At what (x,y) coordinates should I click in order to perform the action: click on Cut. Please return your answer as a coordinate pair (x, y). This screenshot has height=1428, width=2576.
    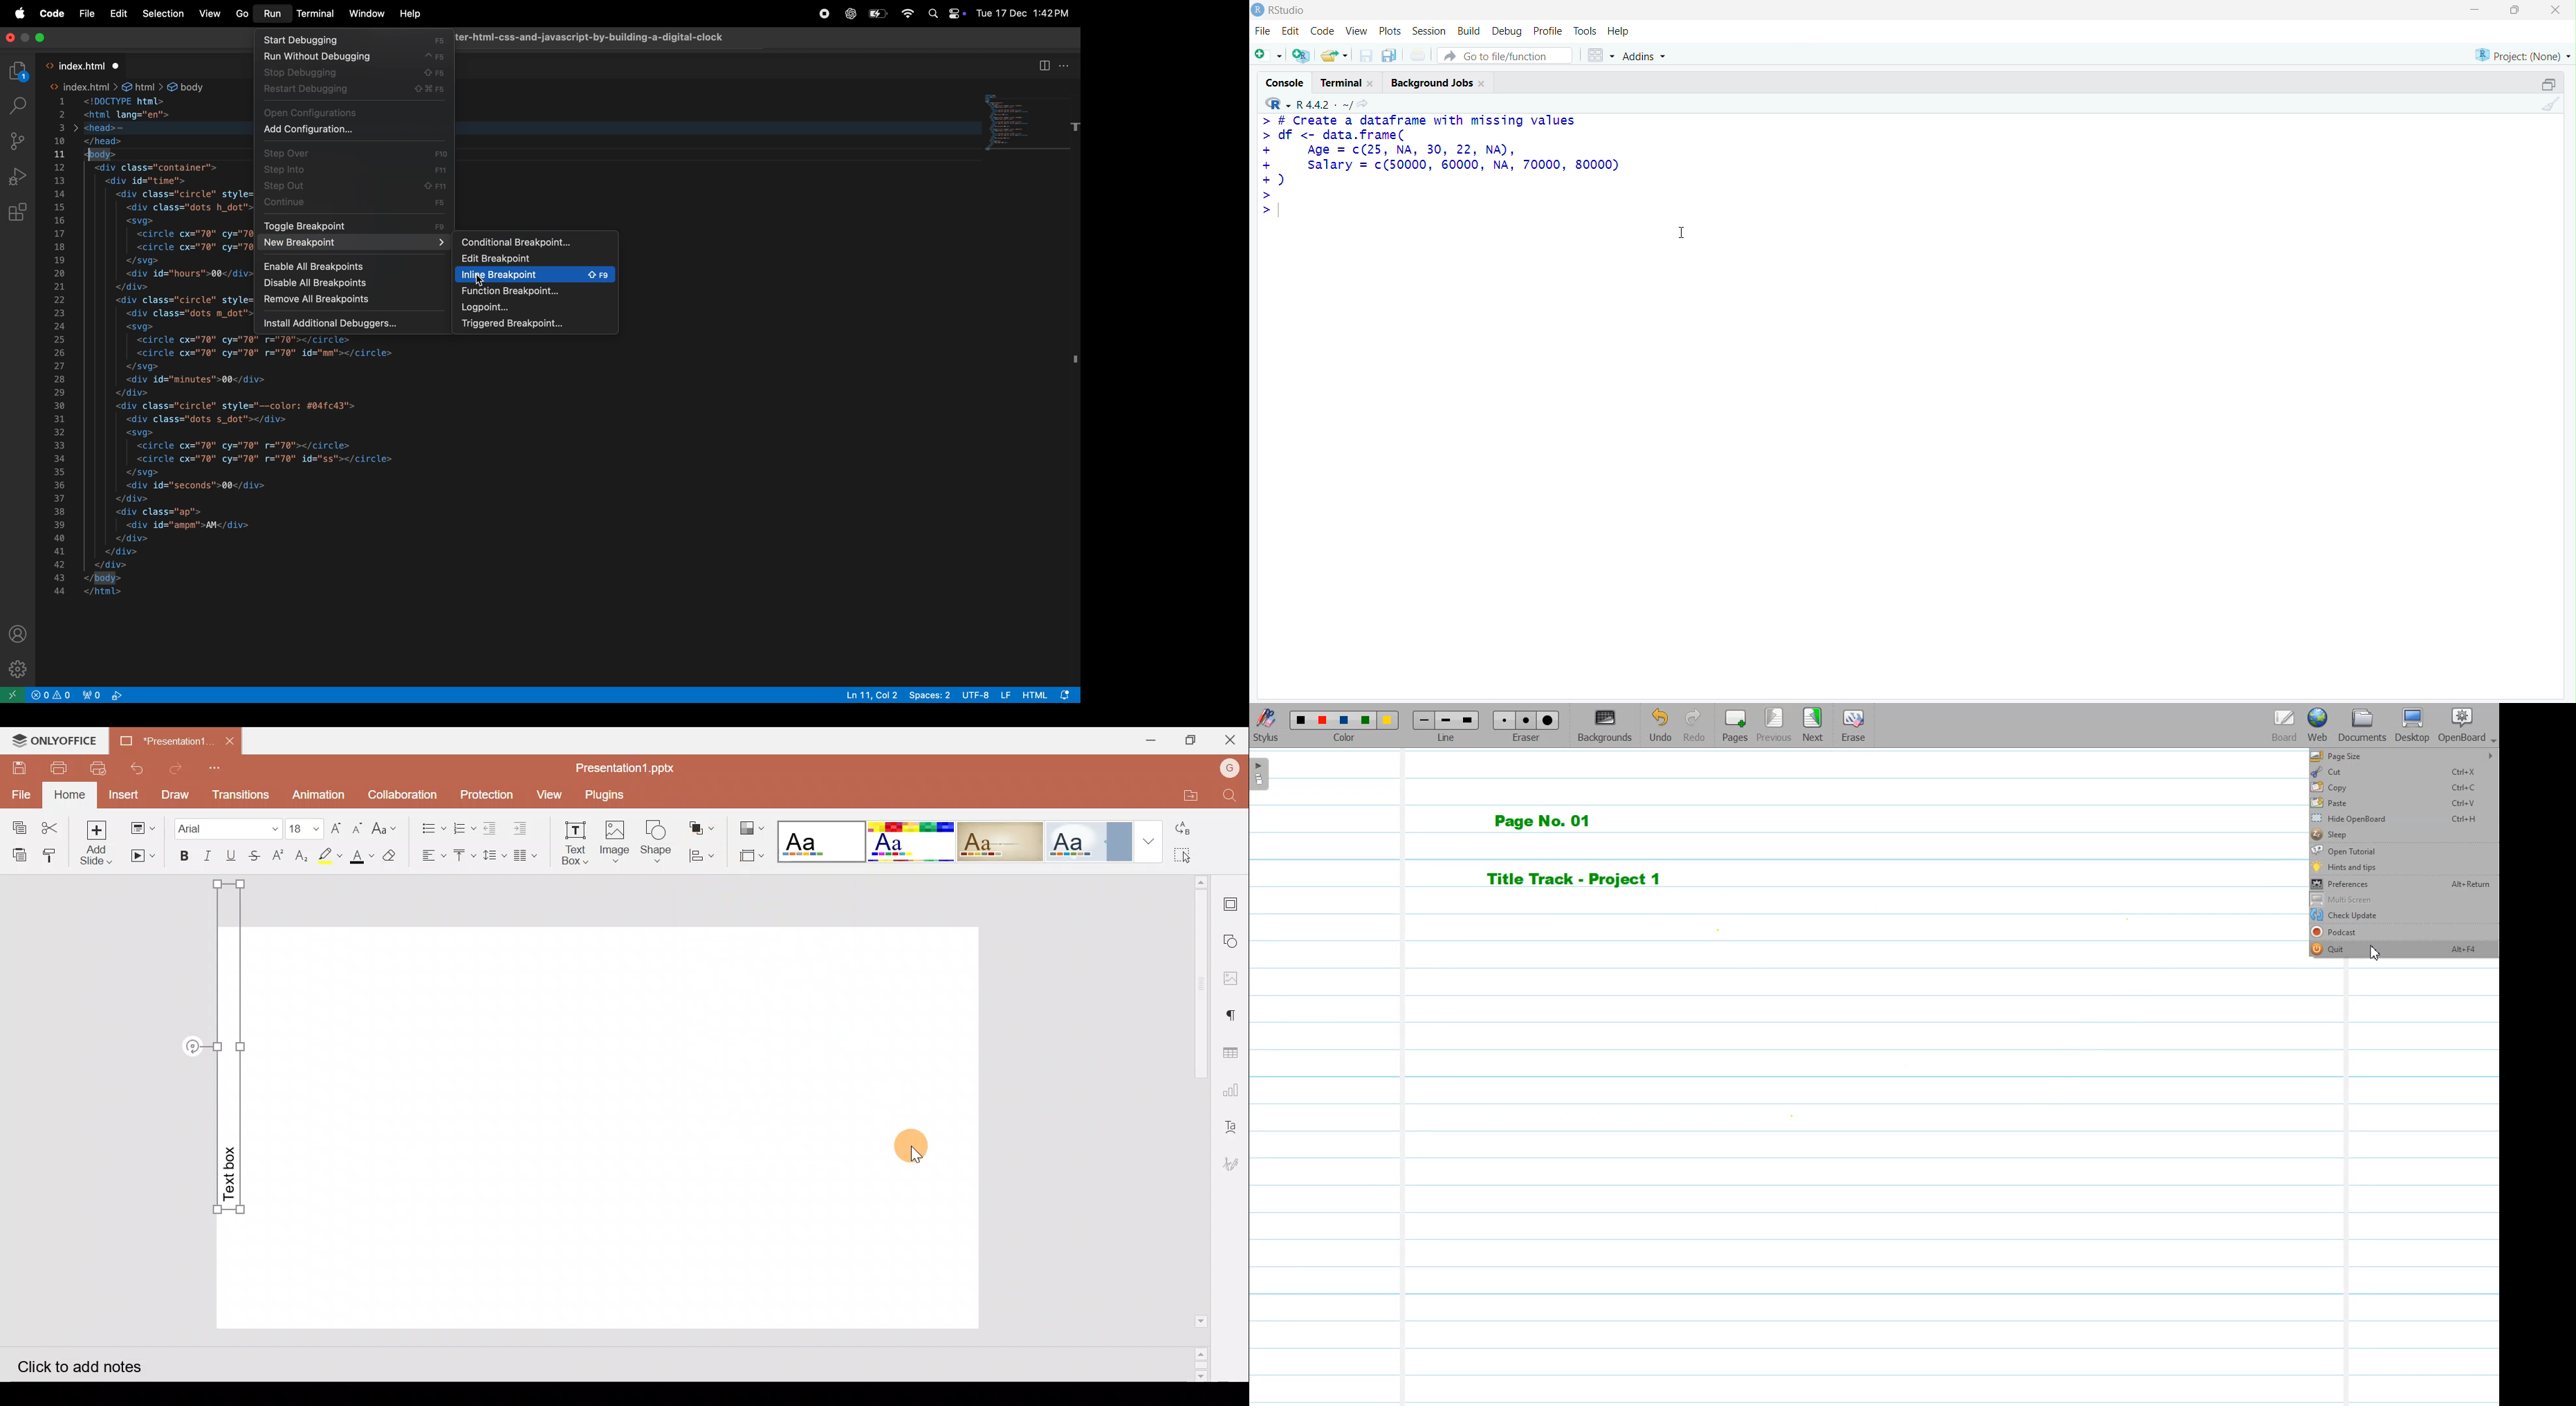
    Looking at the image, I should click on (54, 825).